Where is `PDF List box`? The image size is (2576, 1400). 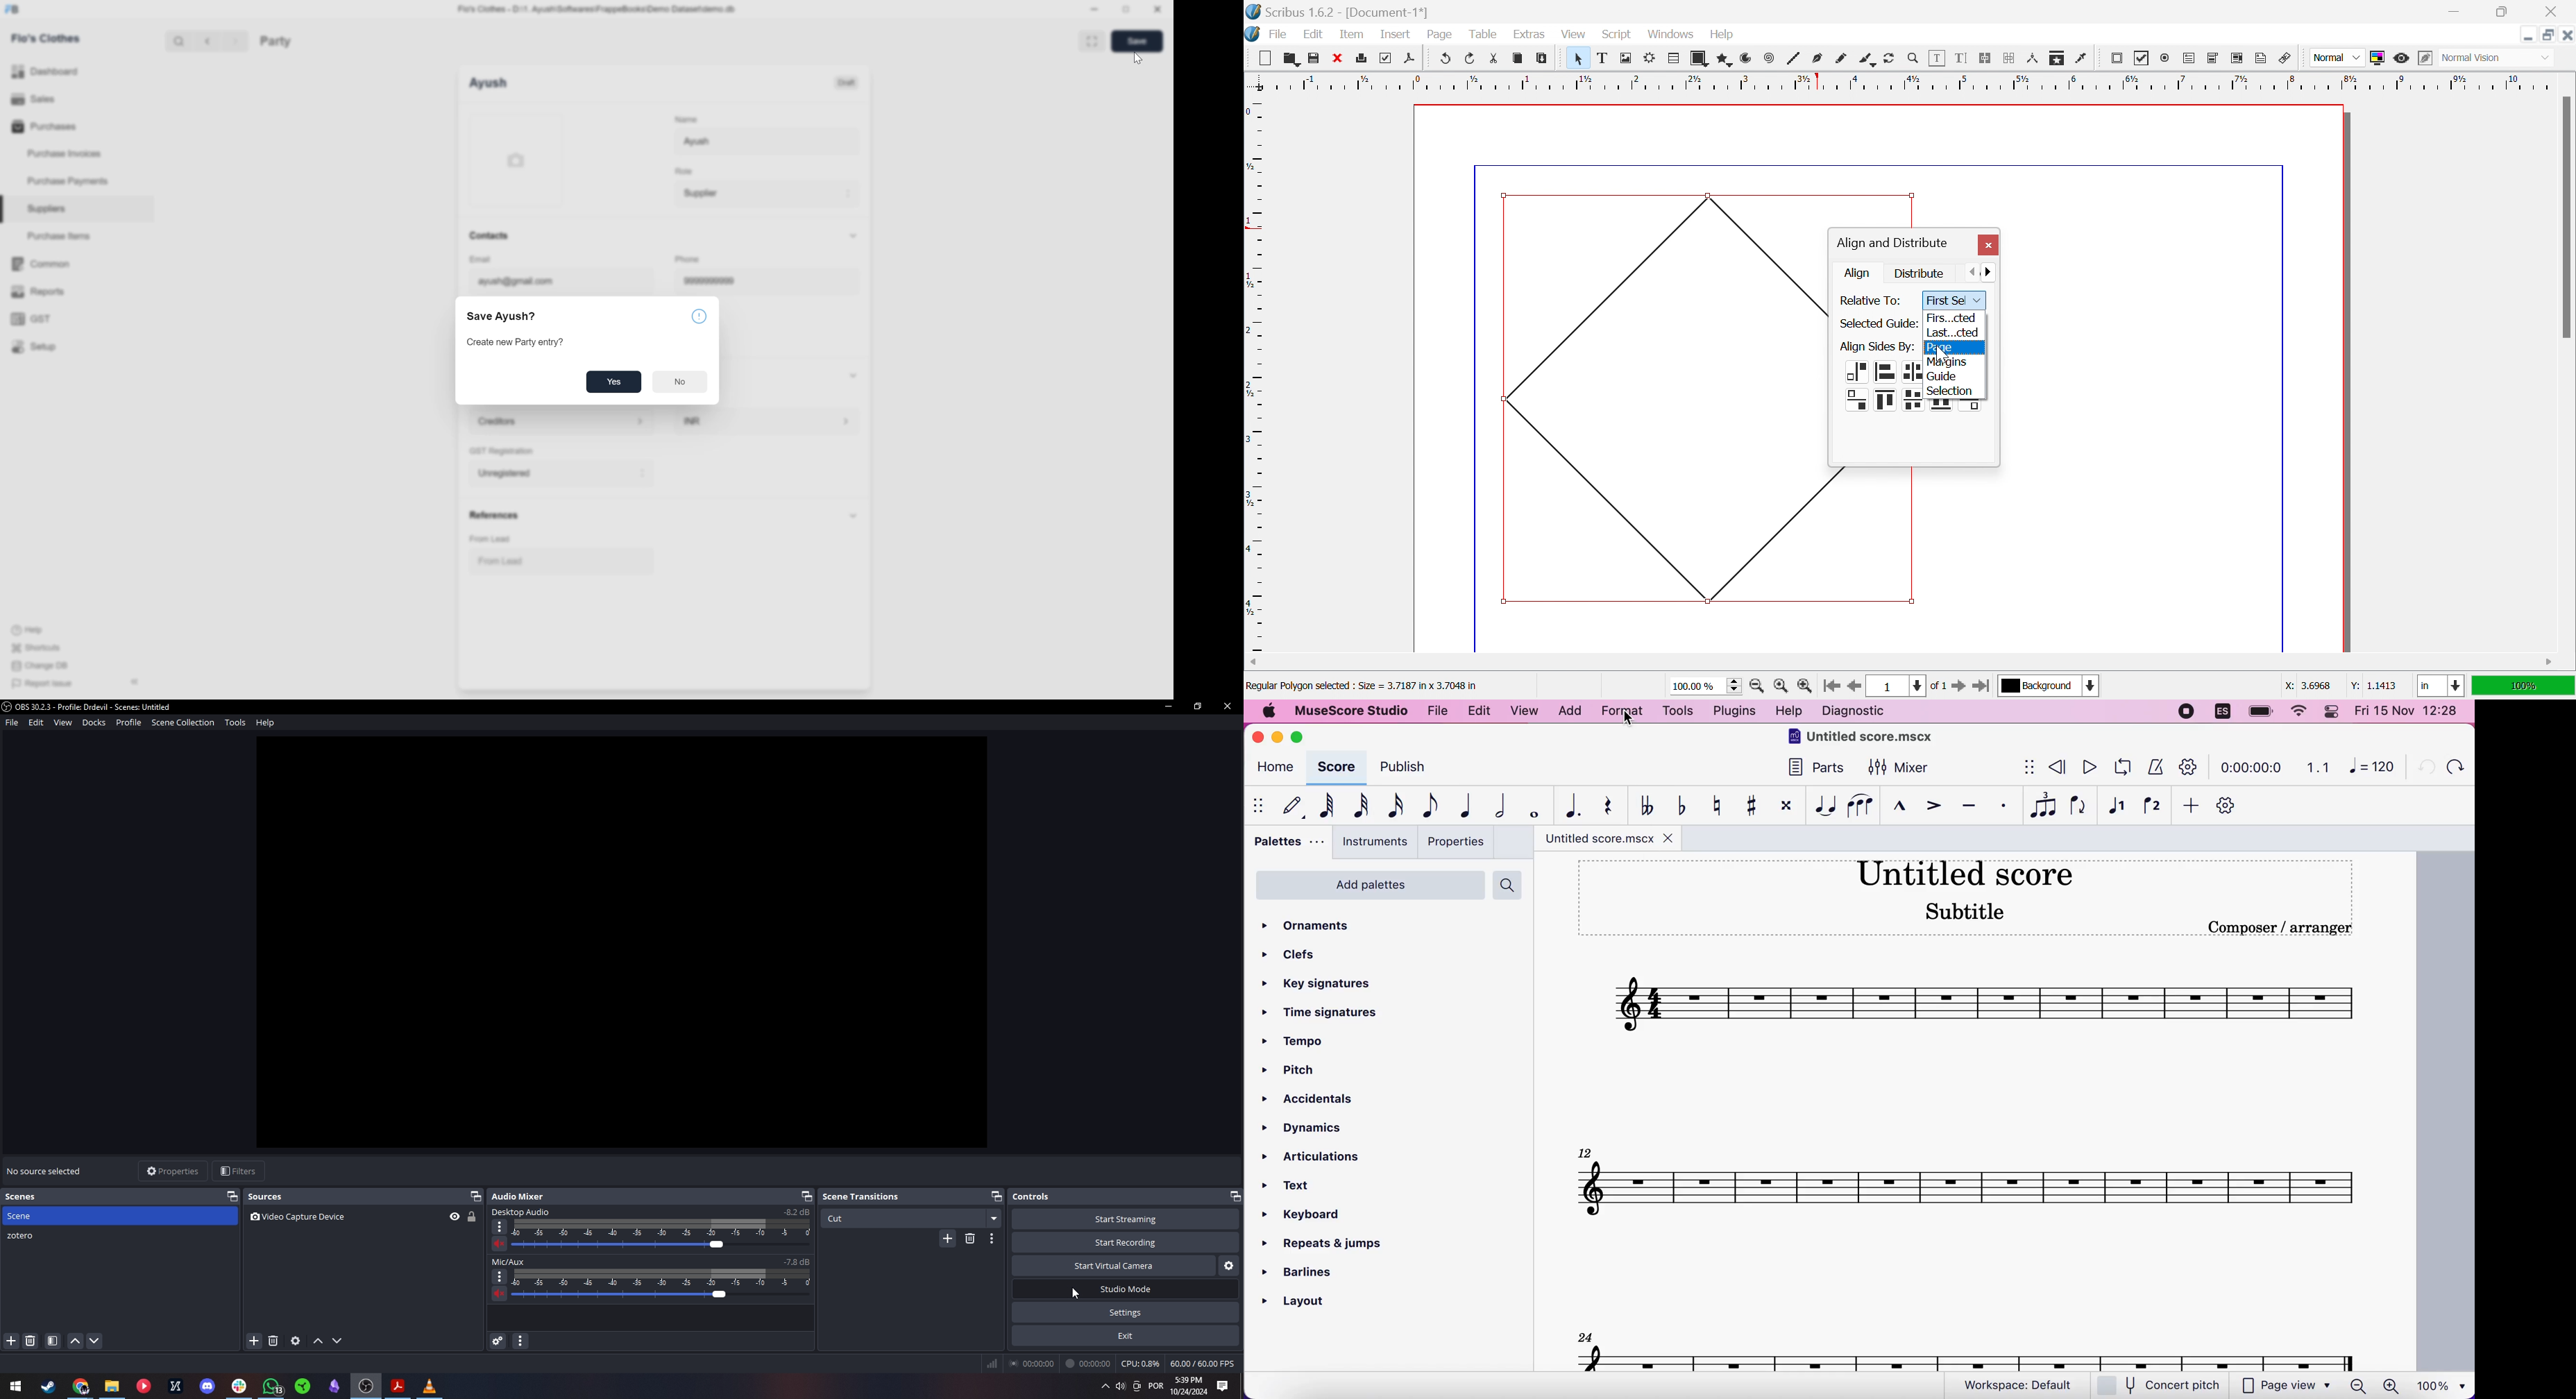 PDF List box is located at coordinates (2237, 58).